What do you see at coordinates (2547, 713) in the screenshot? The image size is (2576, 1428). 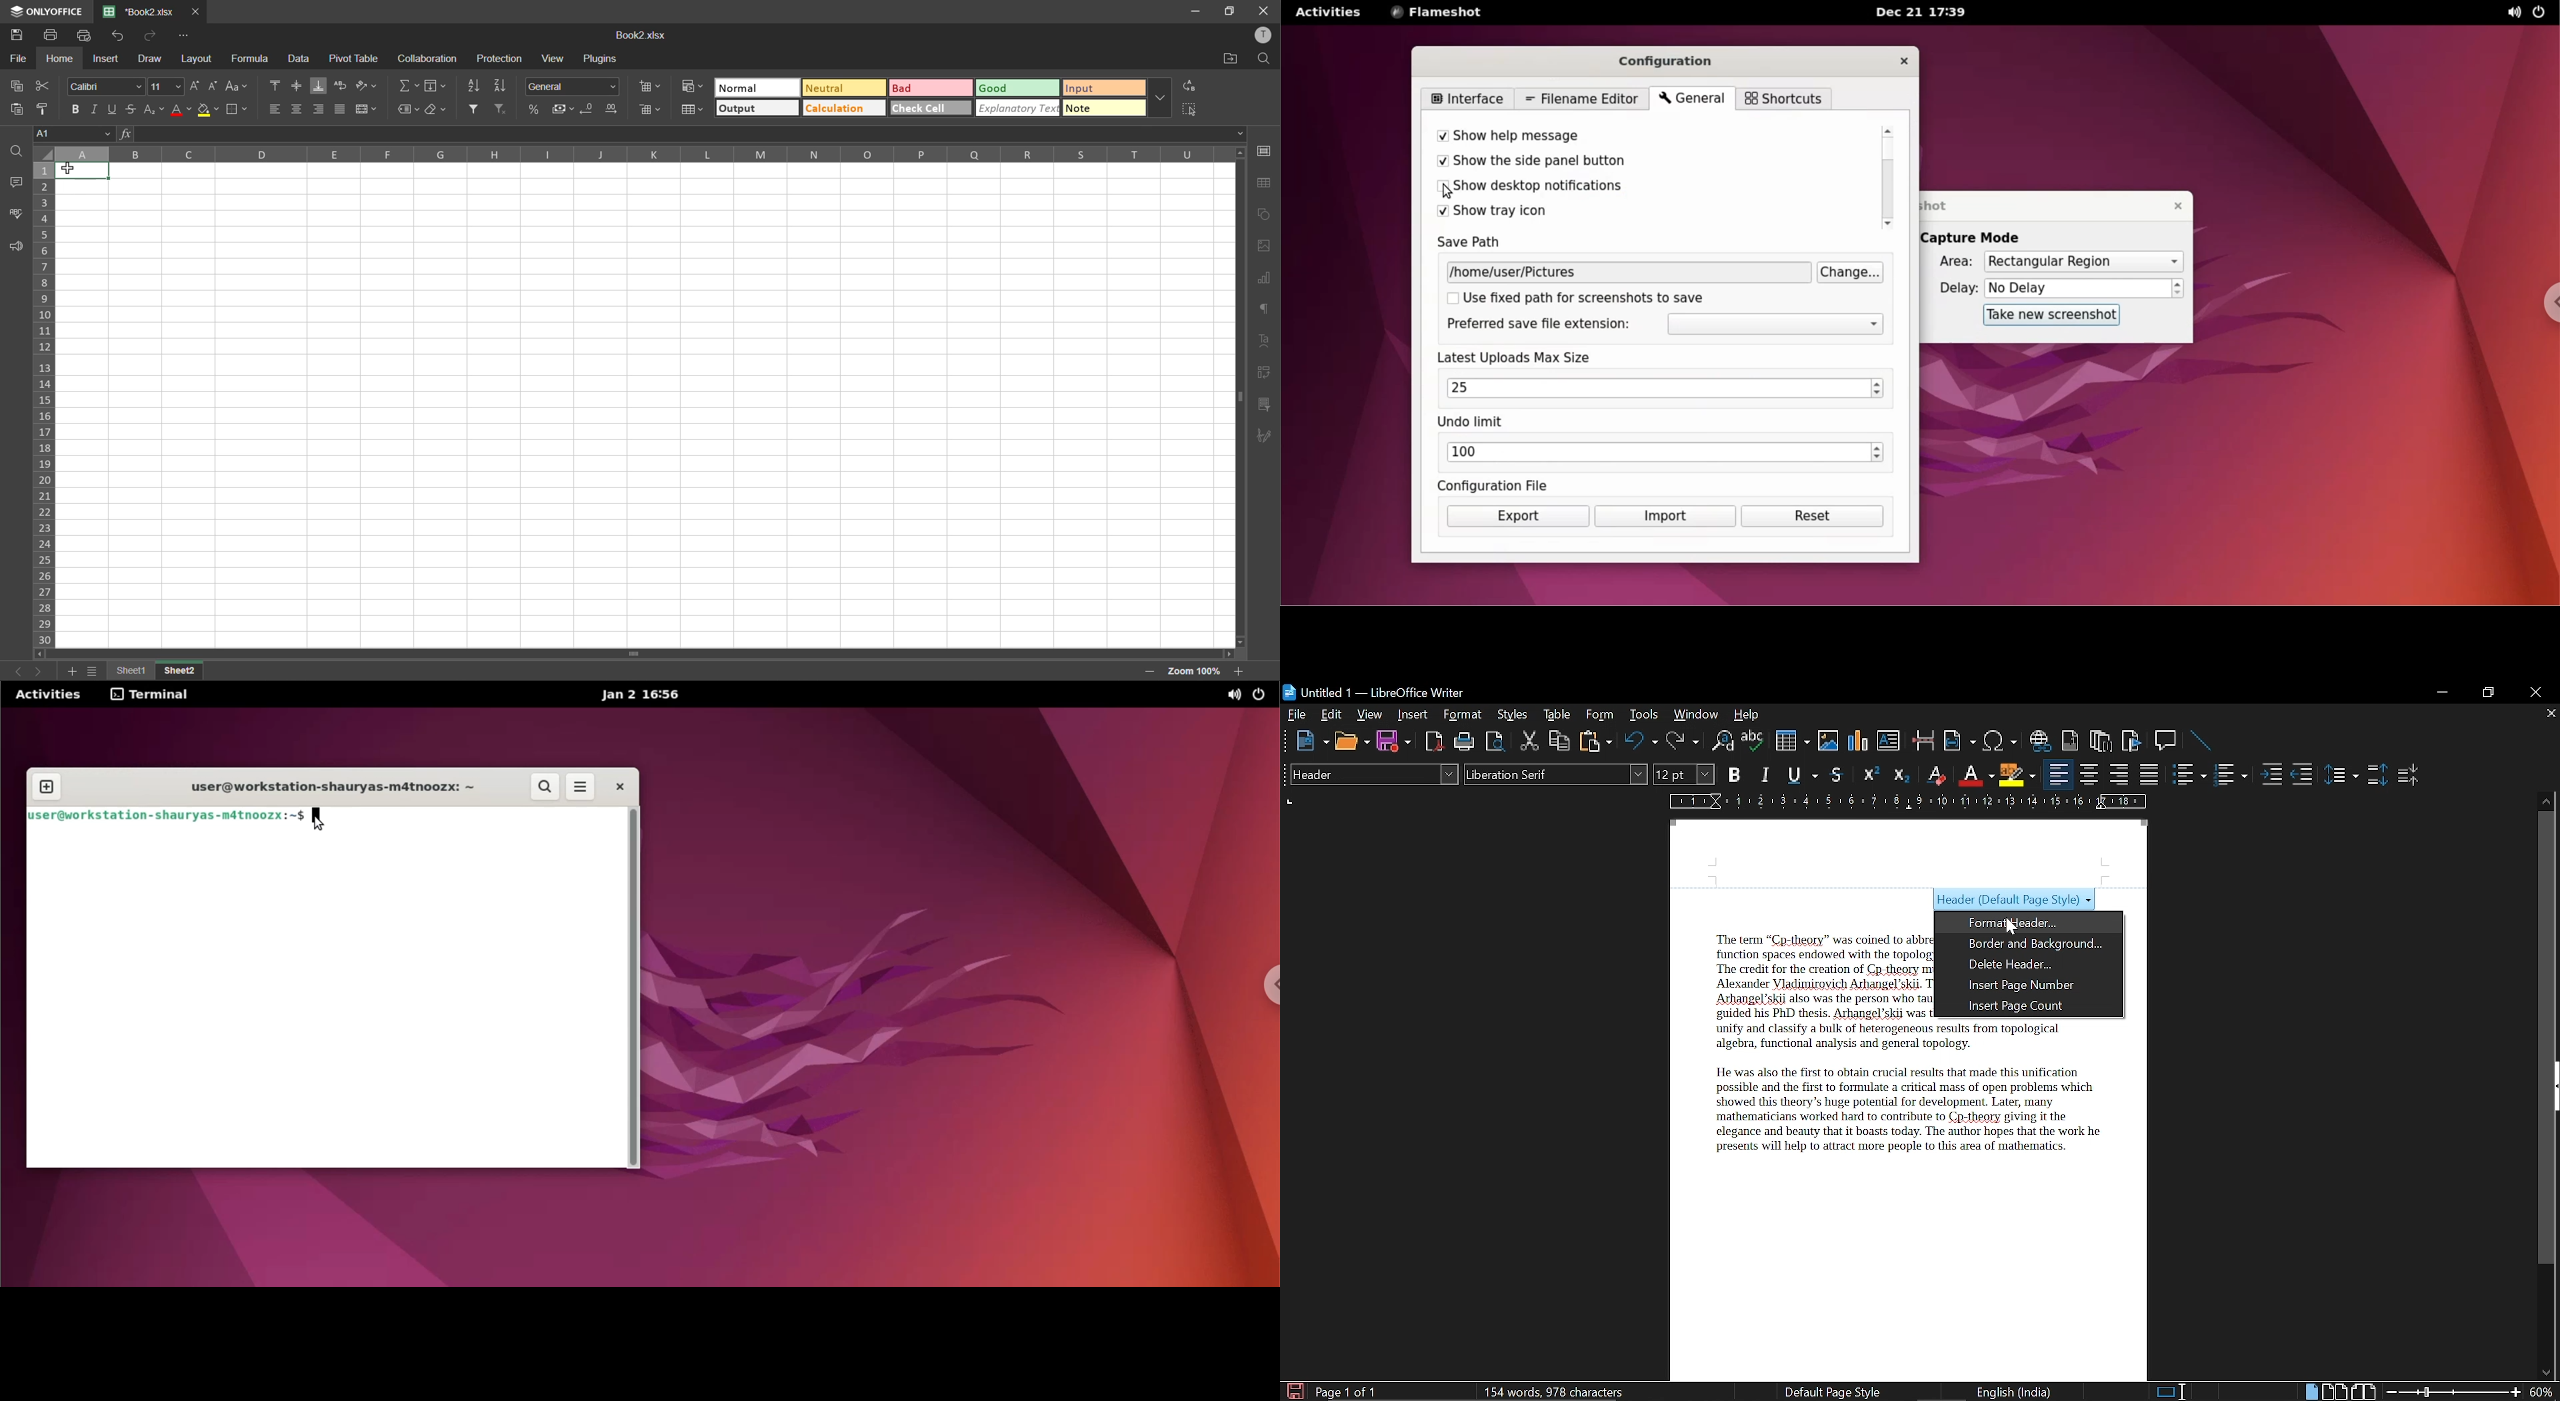 I see `Close current tab` at bounding box center [2547, 713].